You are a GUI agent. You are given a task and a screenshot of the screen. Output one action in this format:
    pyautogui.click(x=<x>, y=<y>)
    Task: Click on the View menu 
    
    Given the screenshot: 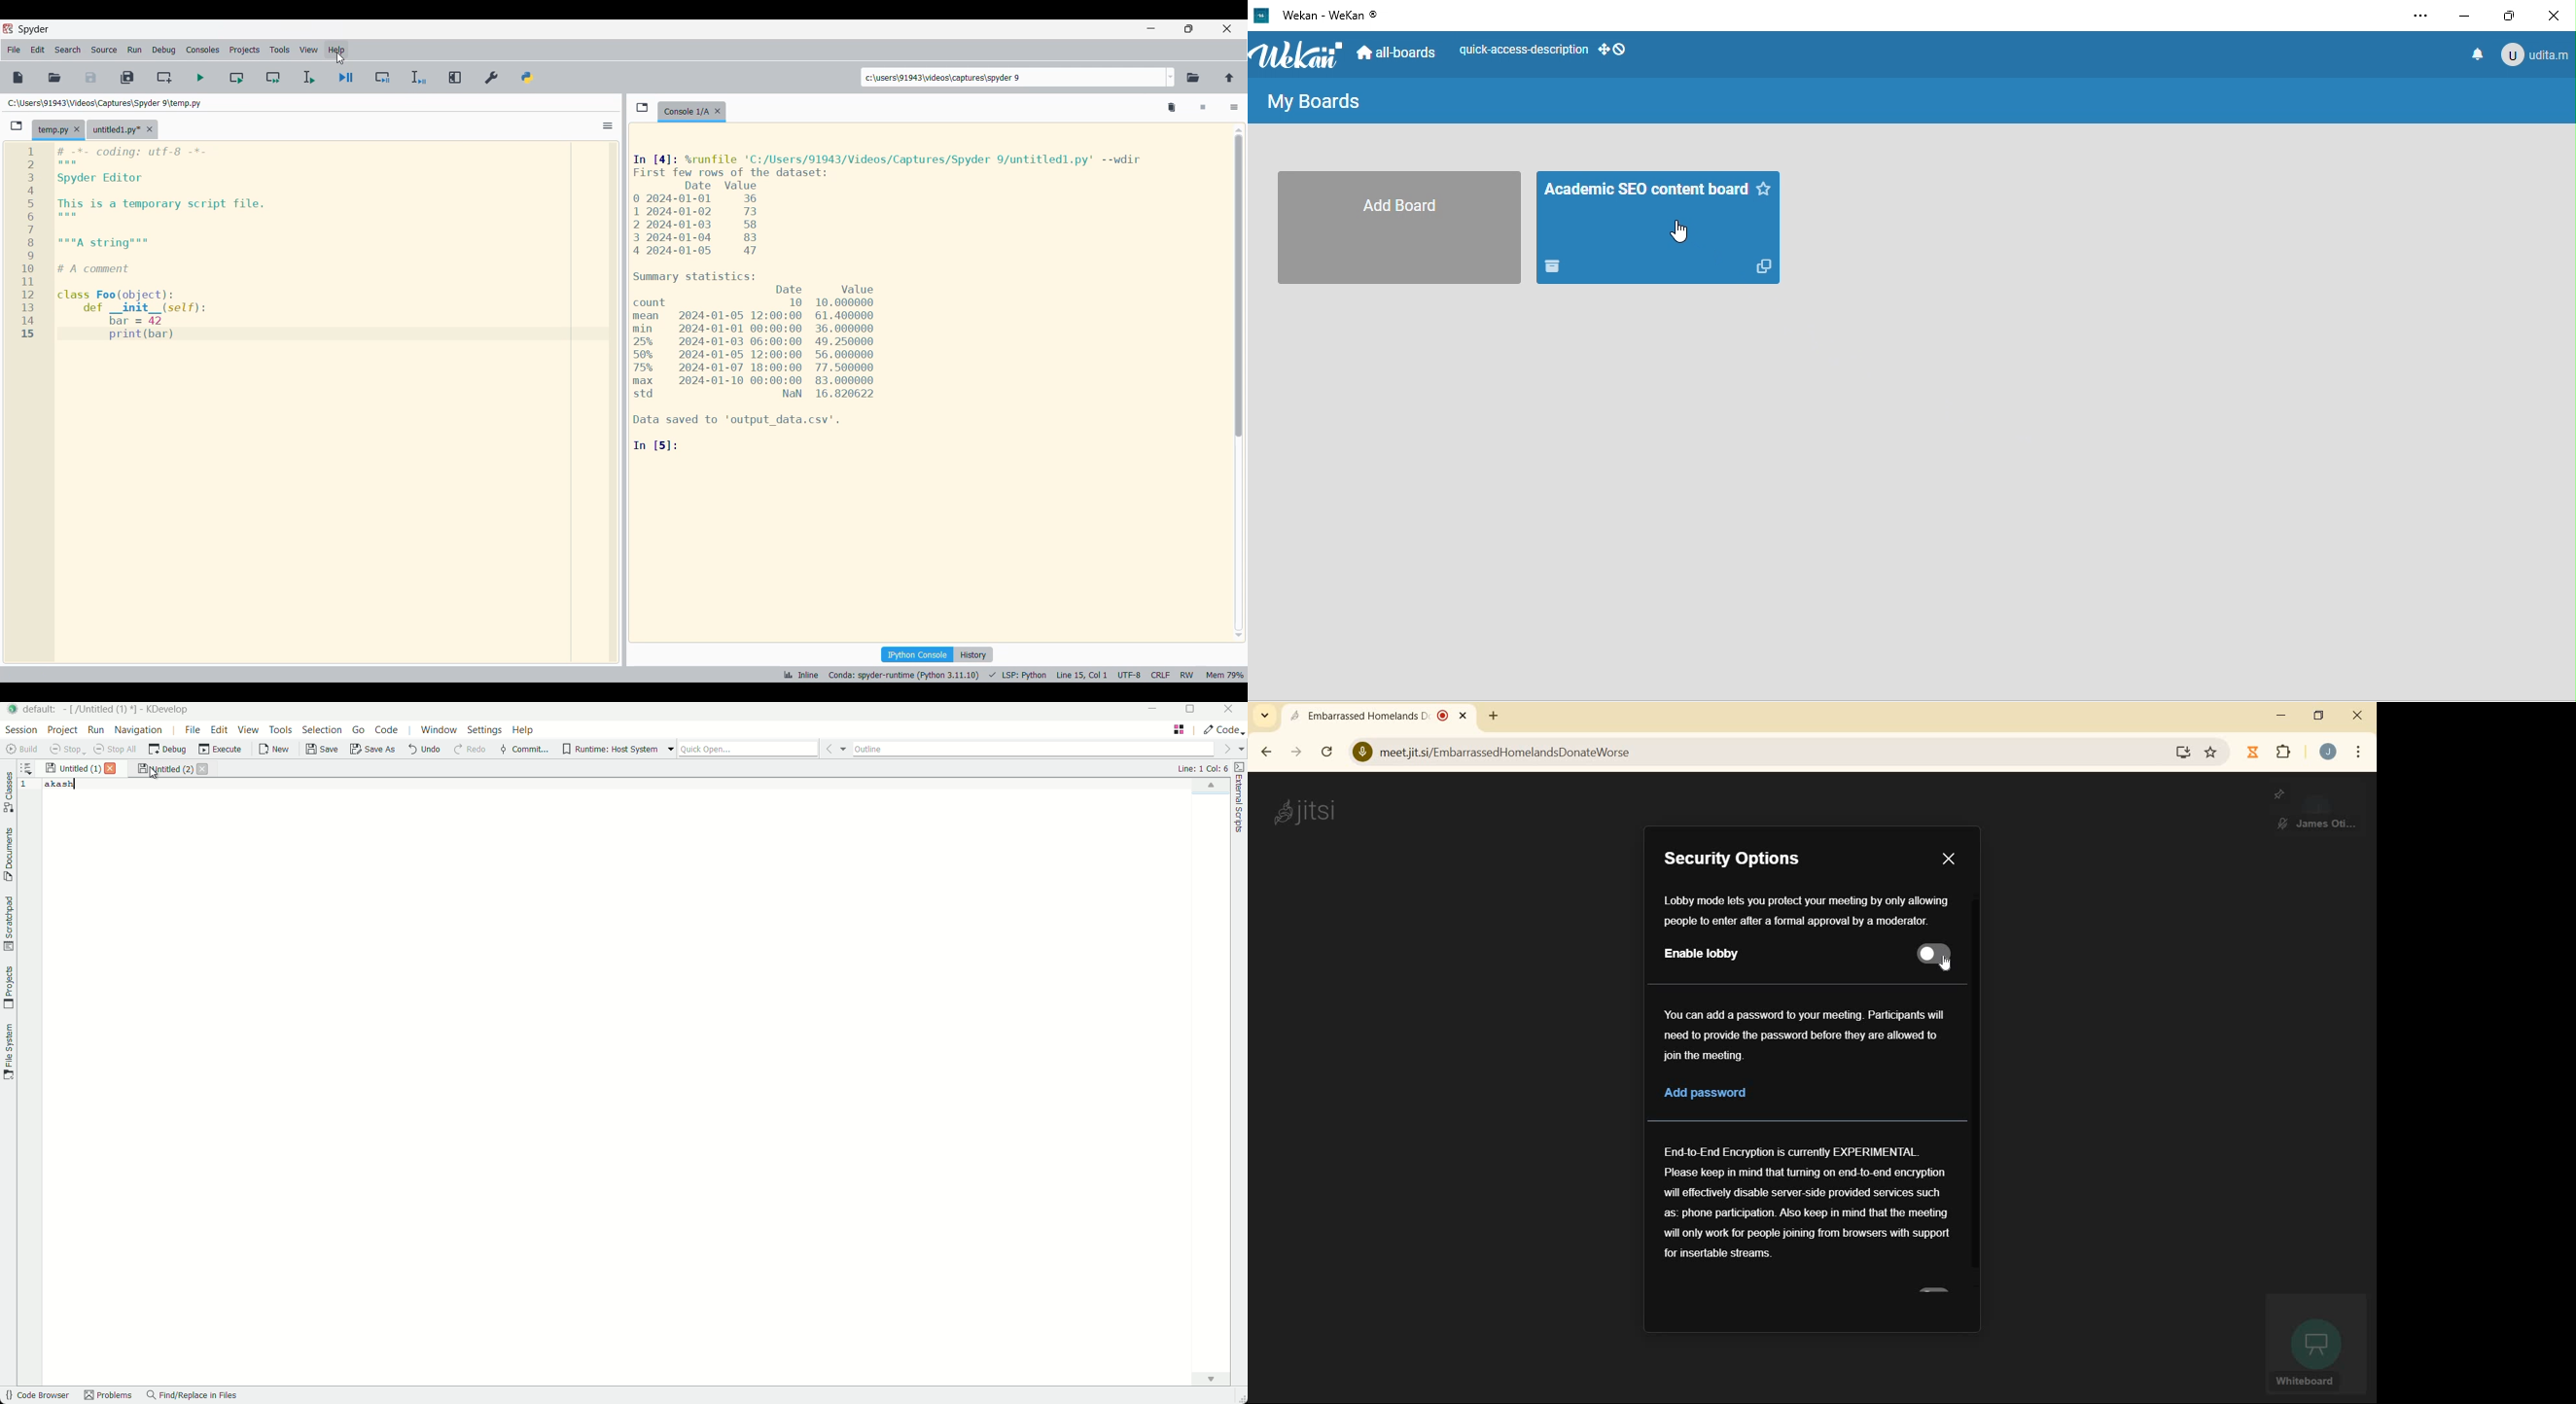 What is the action you would take?
    pyautogui.click(x=308, y=49)
    